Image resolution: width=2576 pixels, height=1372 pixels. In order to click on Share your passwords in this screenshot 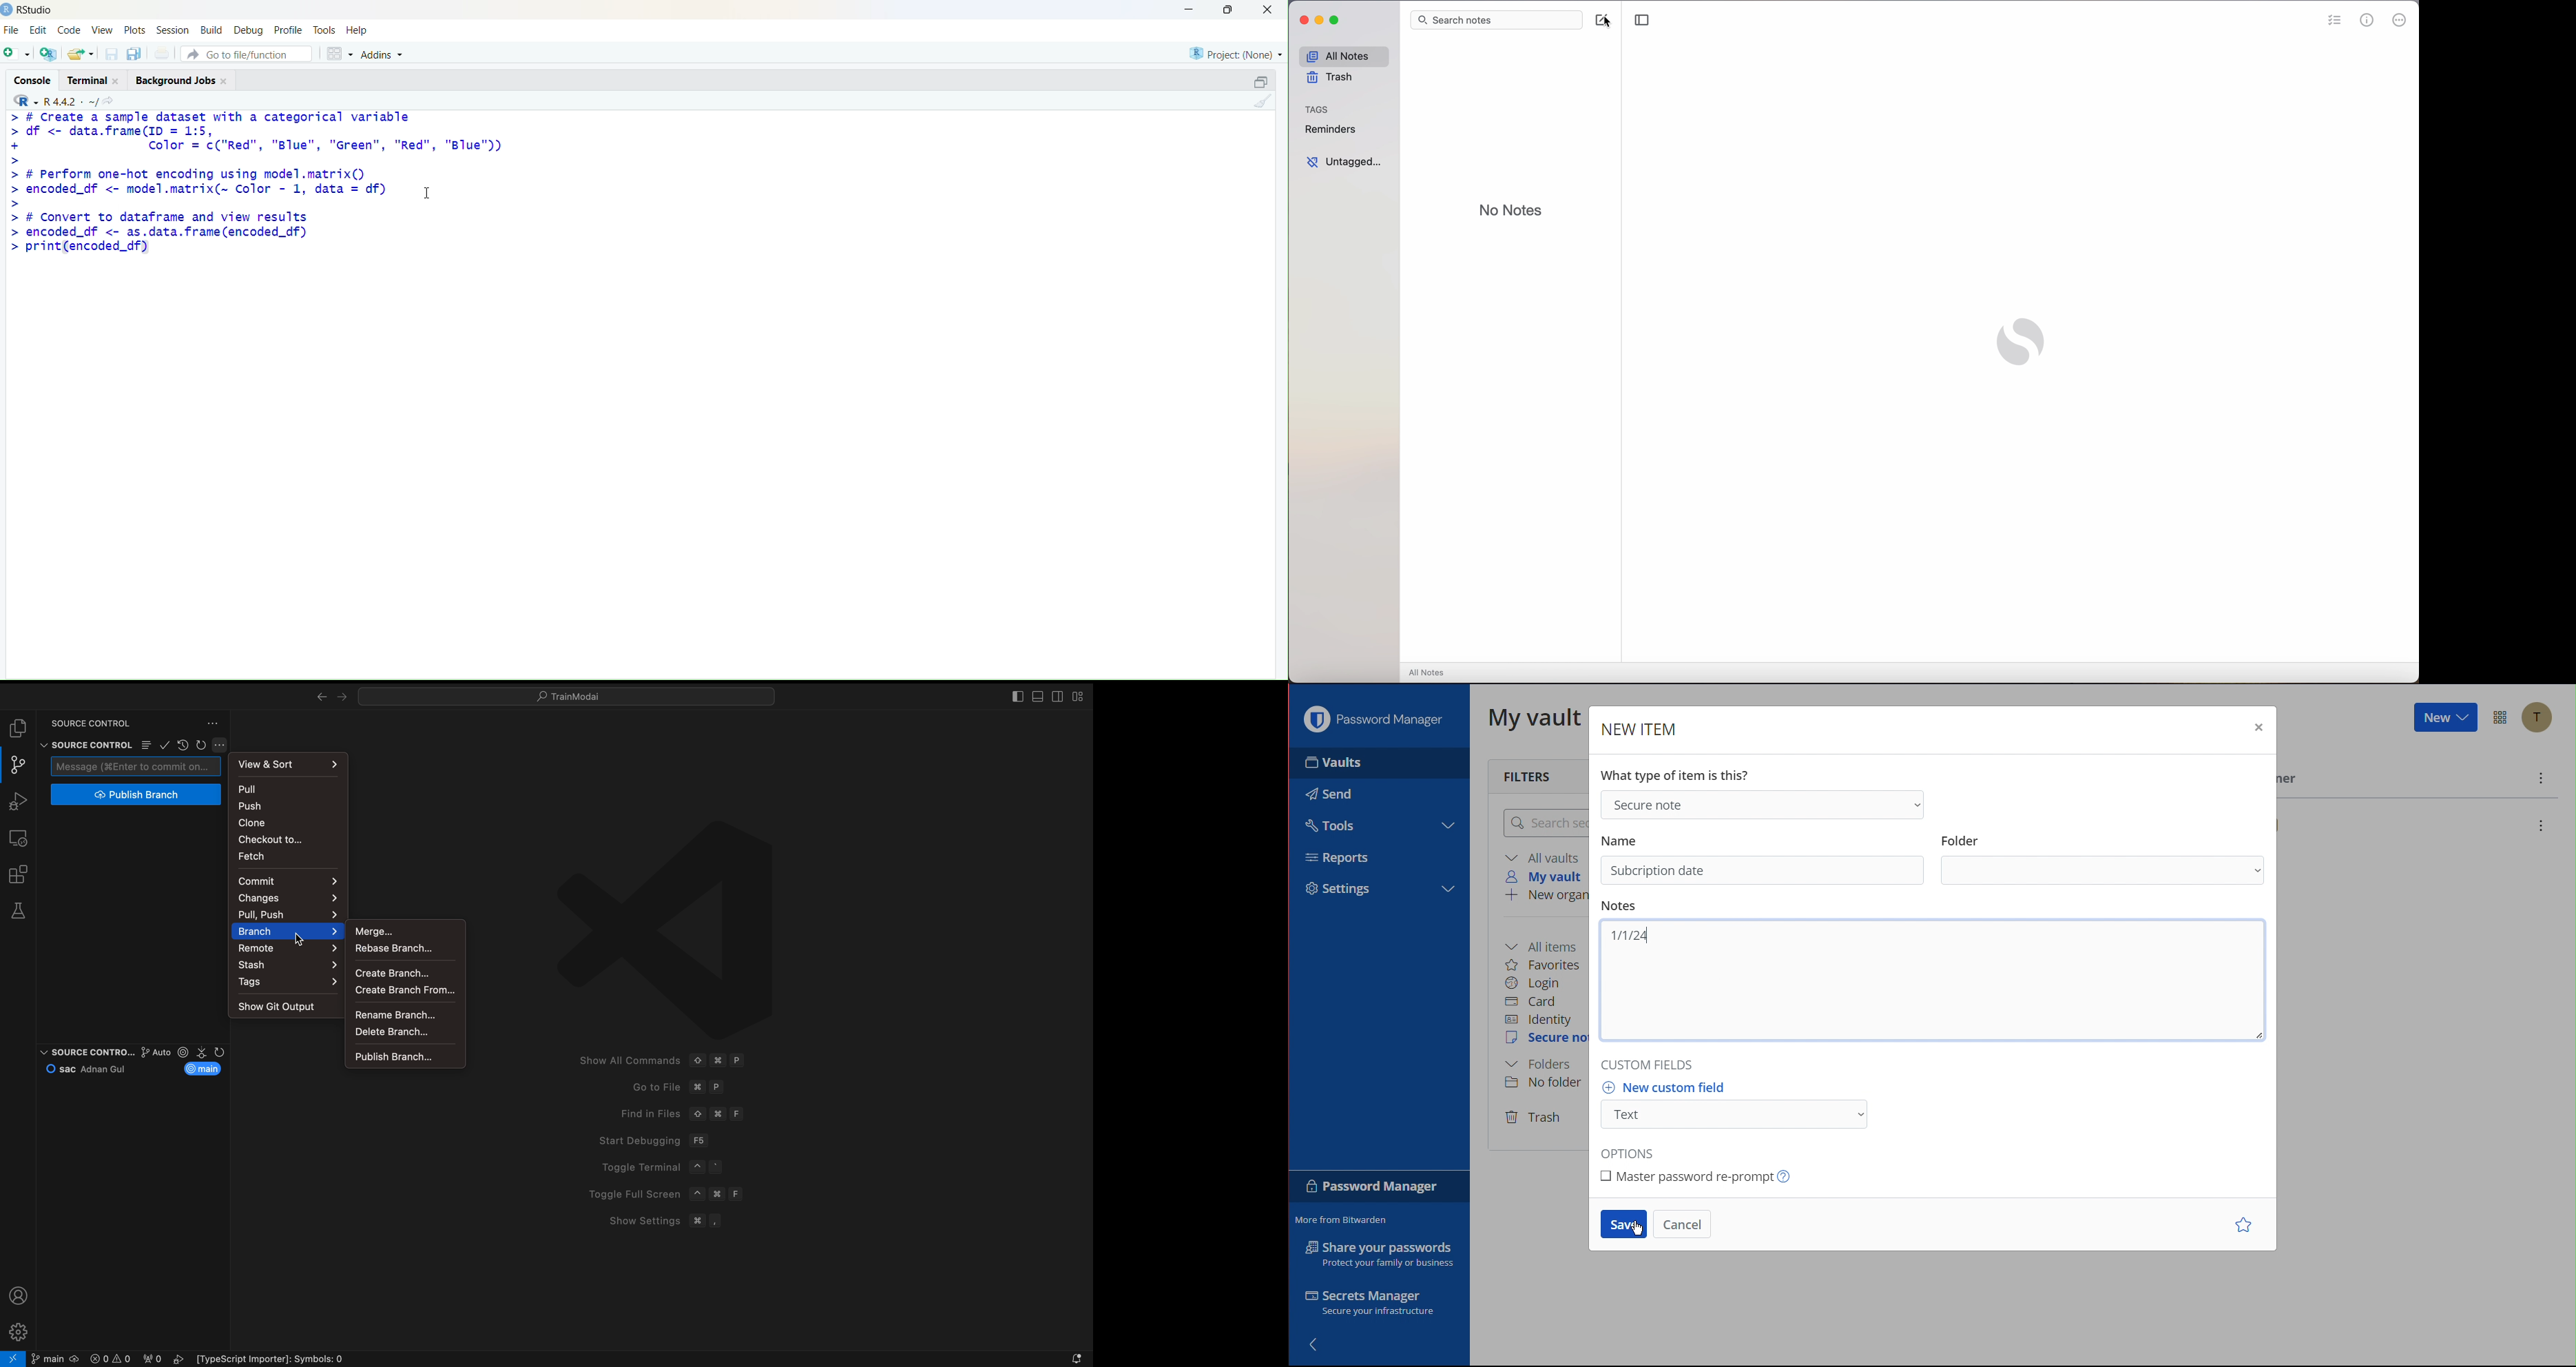, I will do `click(1380, 1254)`.